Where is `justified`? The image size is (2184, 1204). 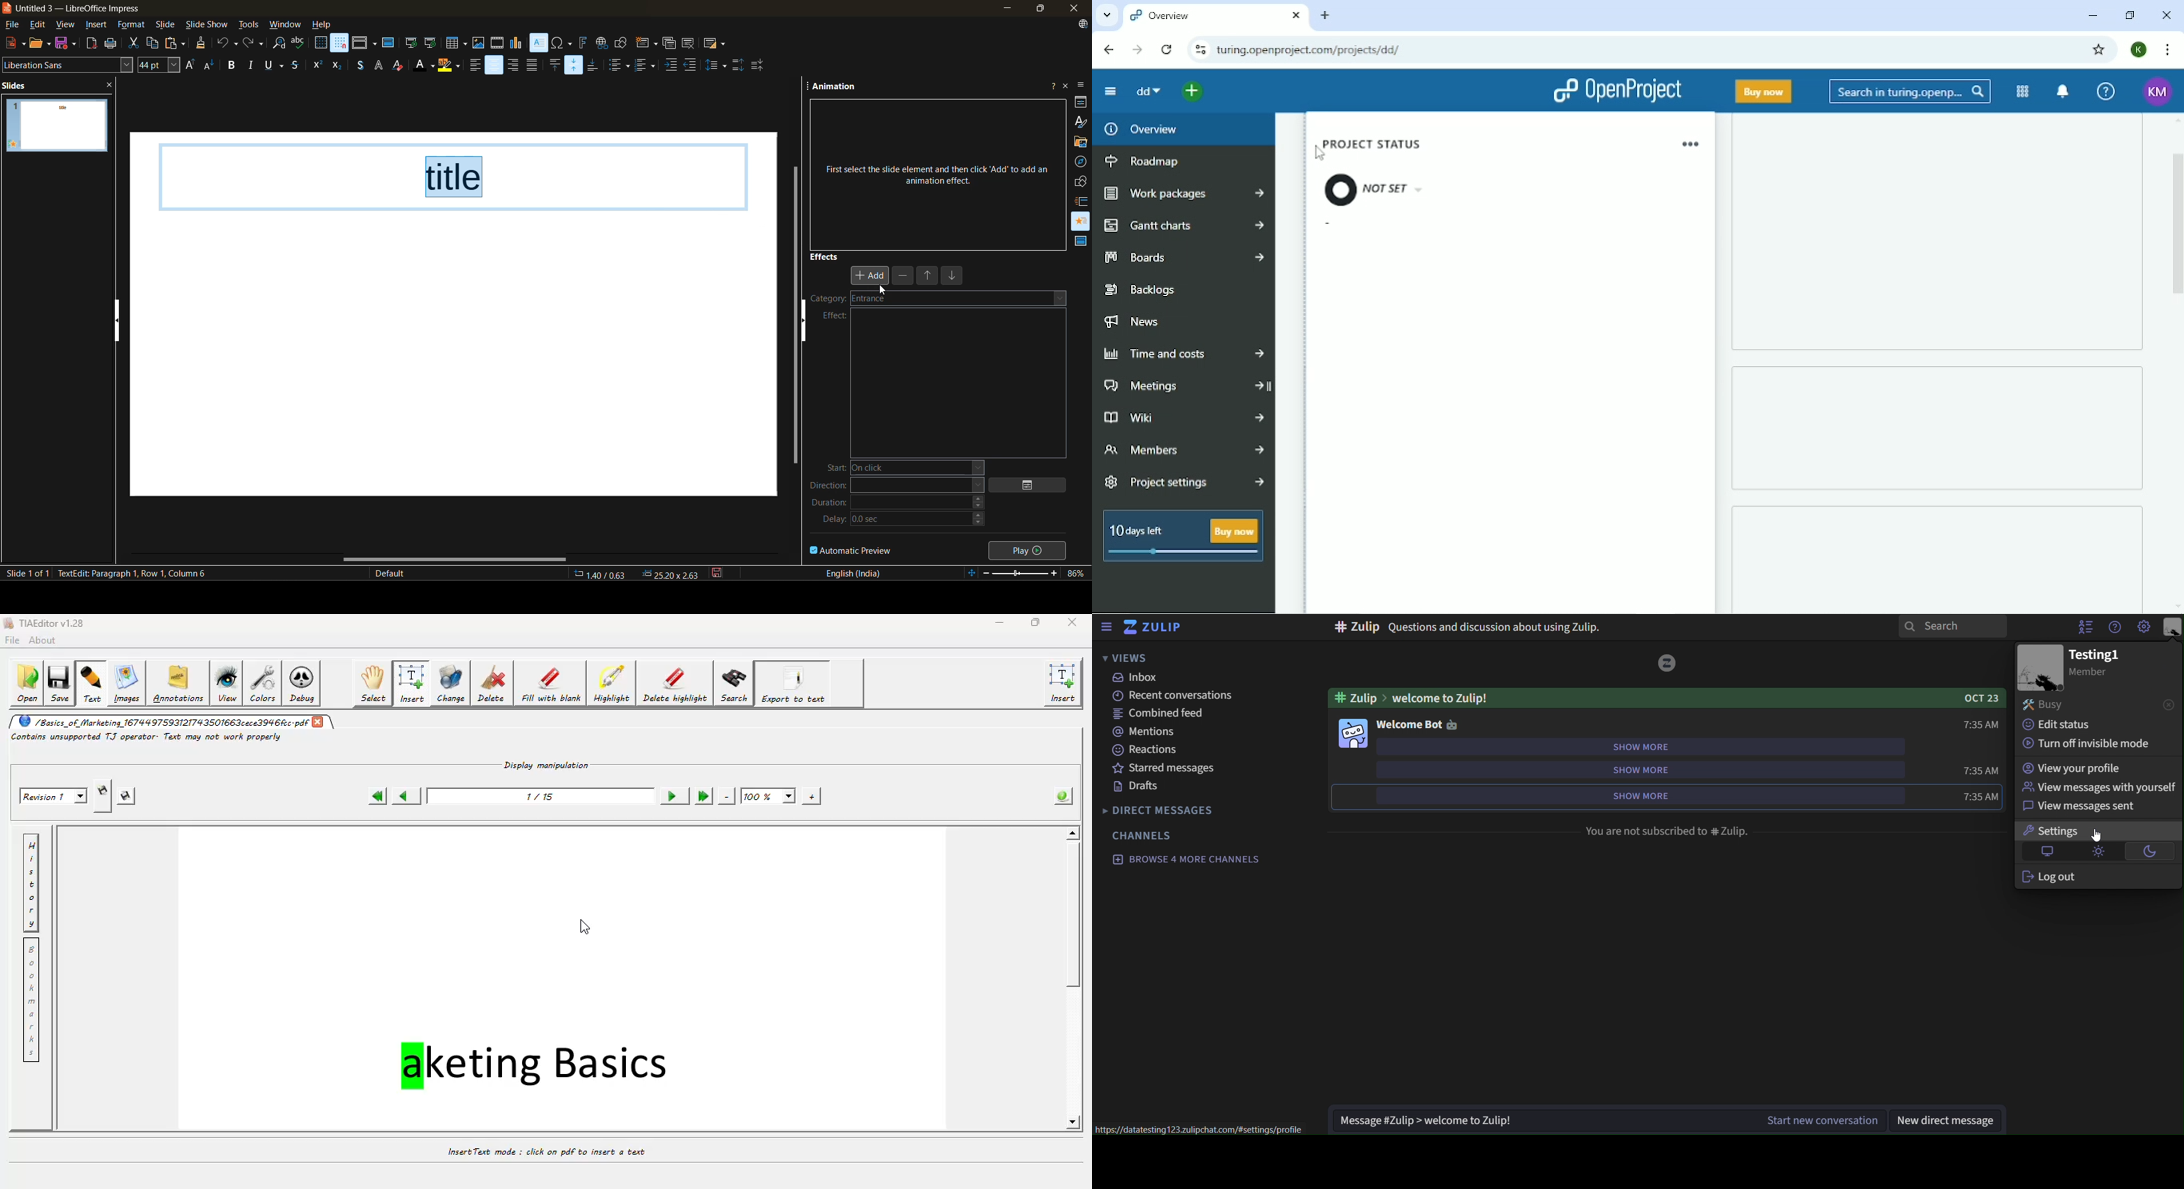 justified is located at coordinates (534, 64).